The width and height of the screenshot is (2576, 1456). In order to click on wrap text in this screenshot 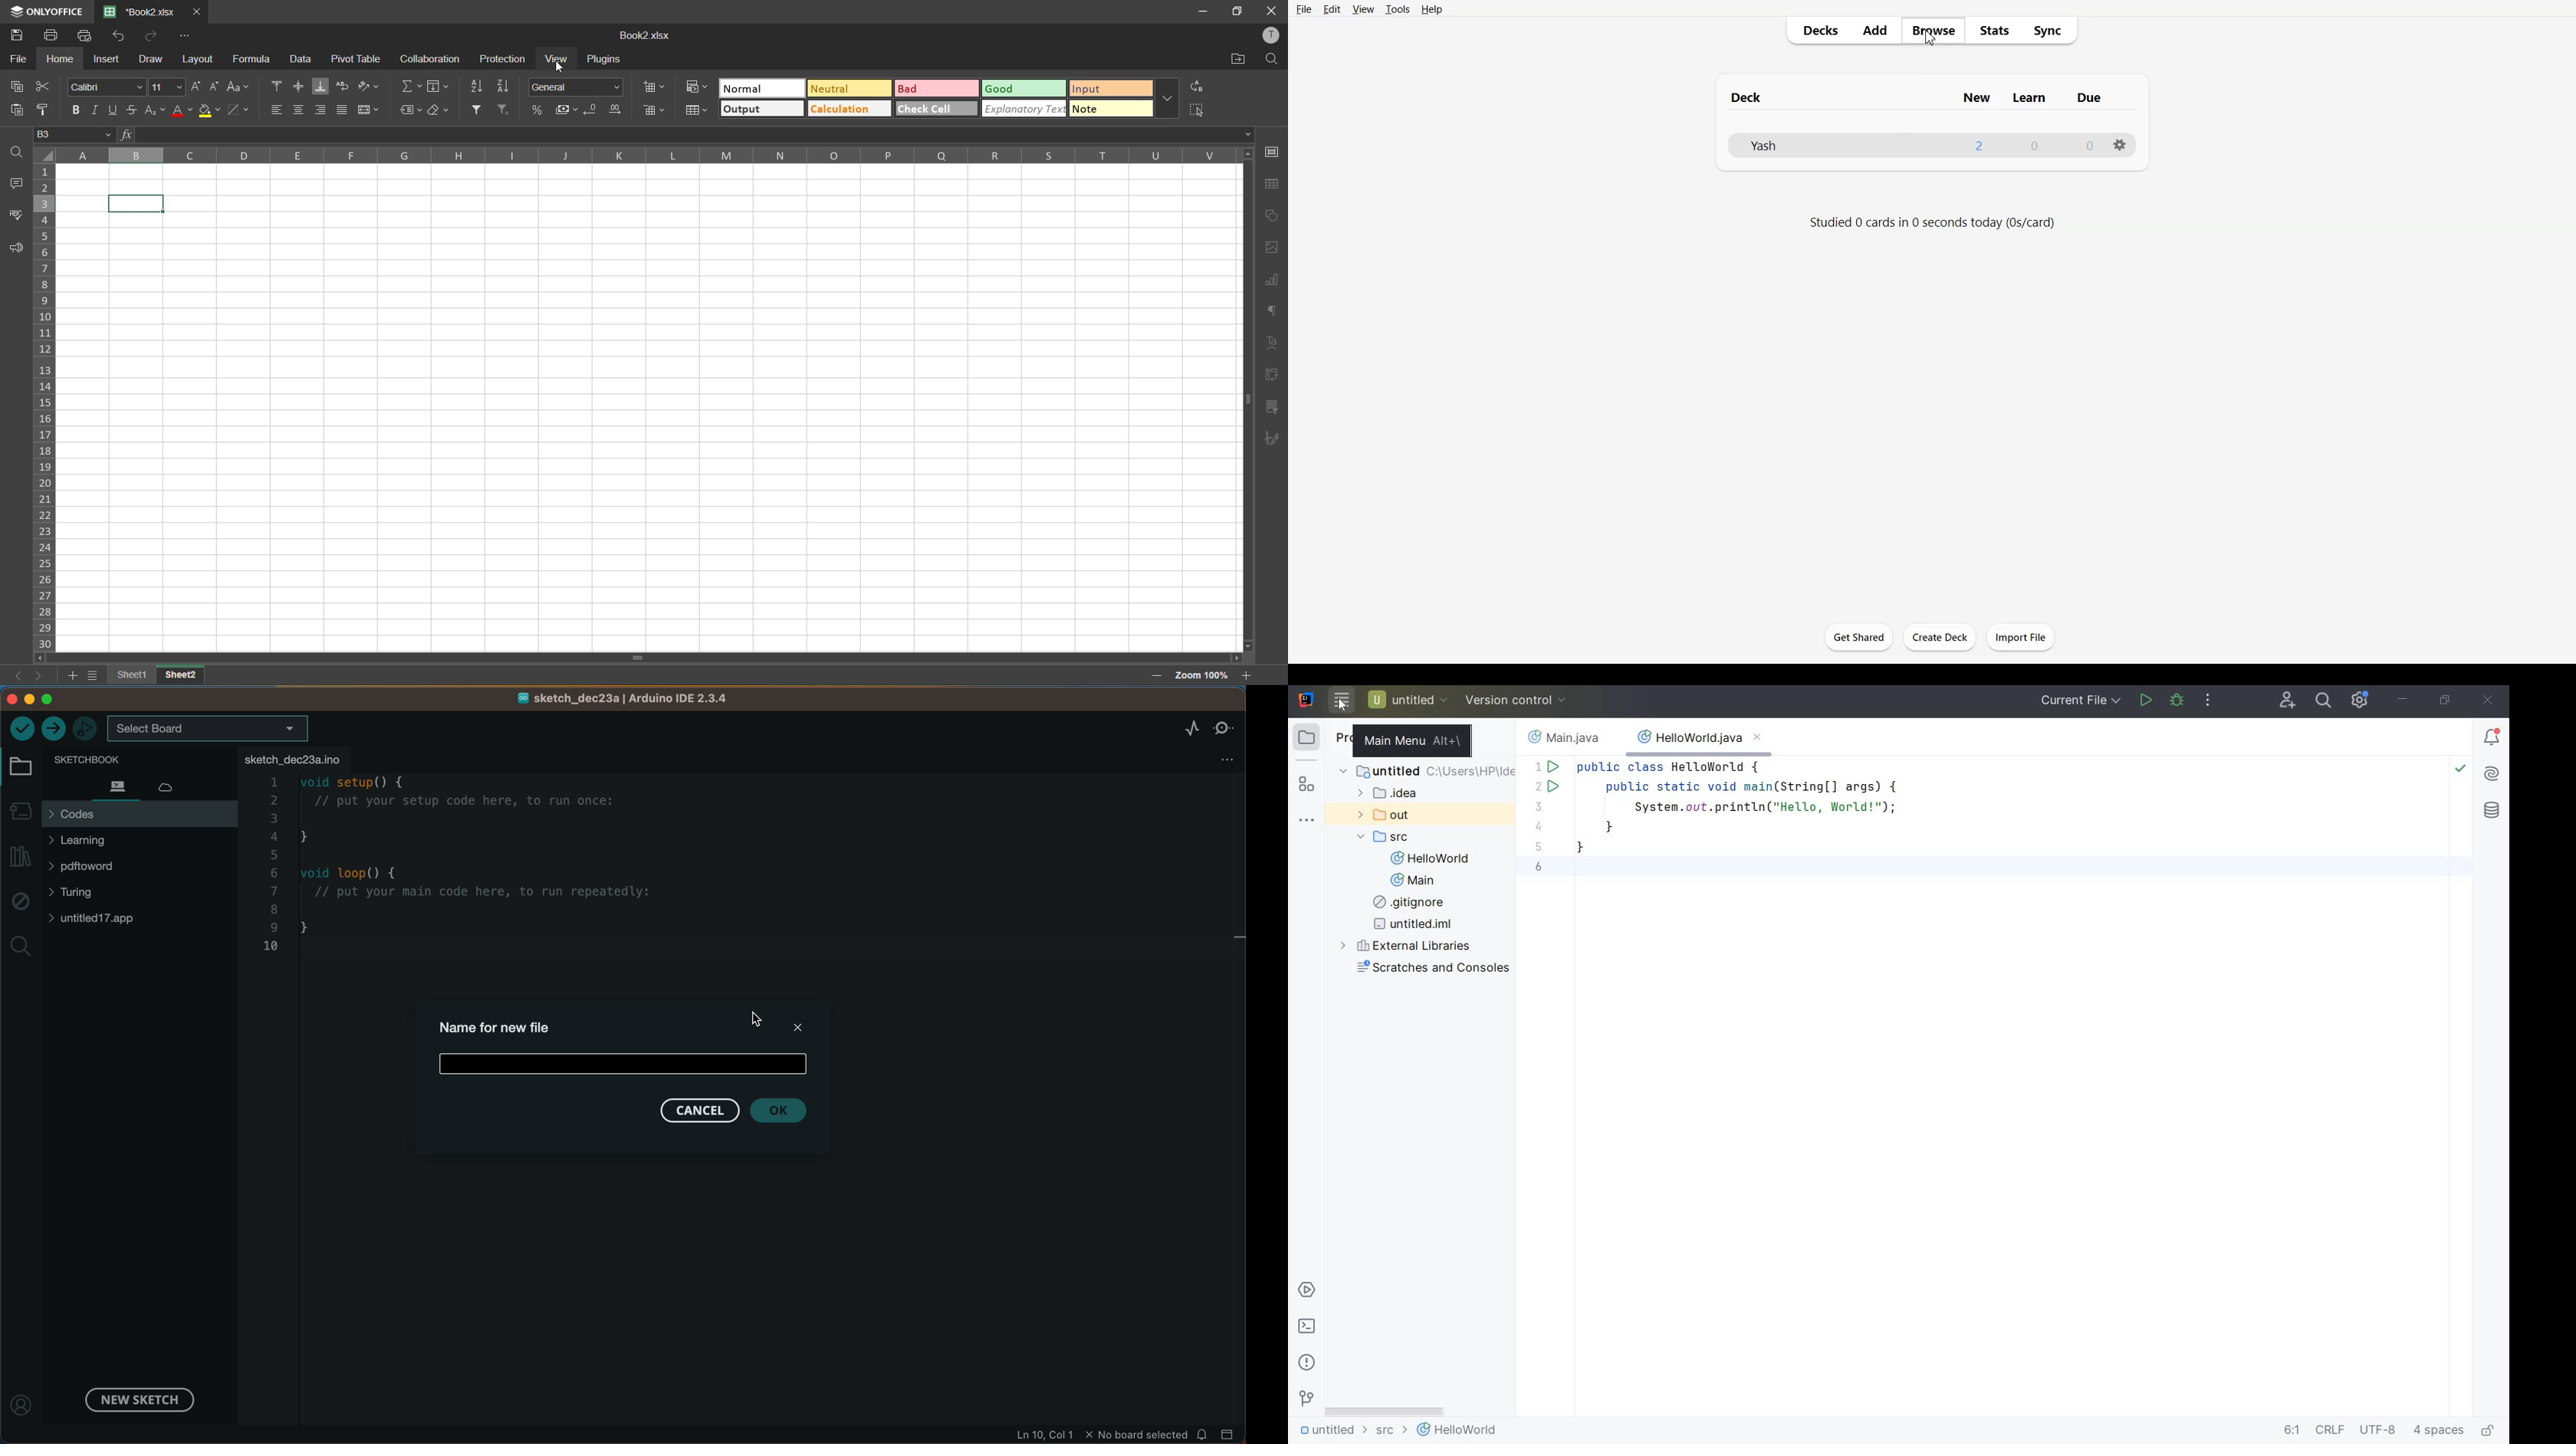, I will do `click(344, 87)`.